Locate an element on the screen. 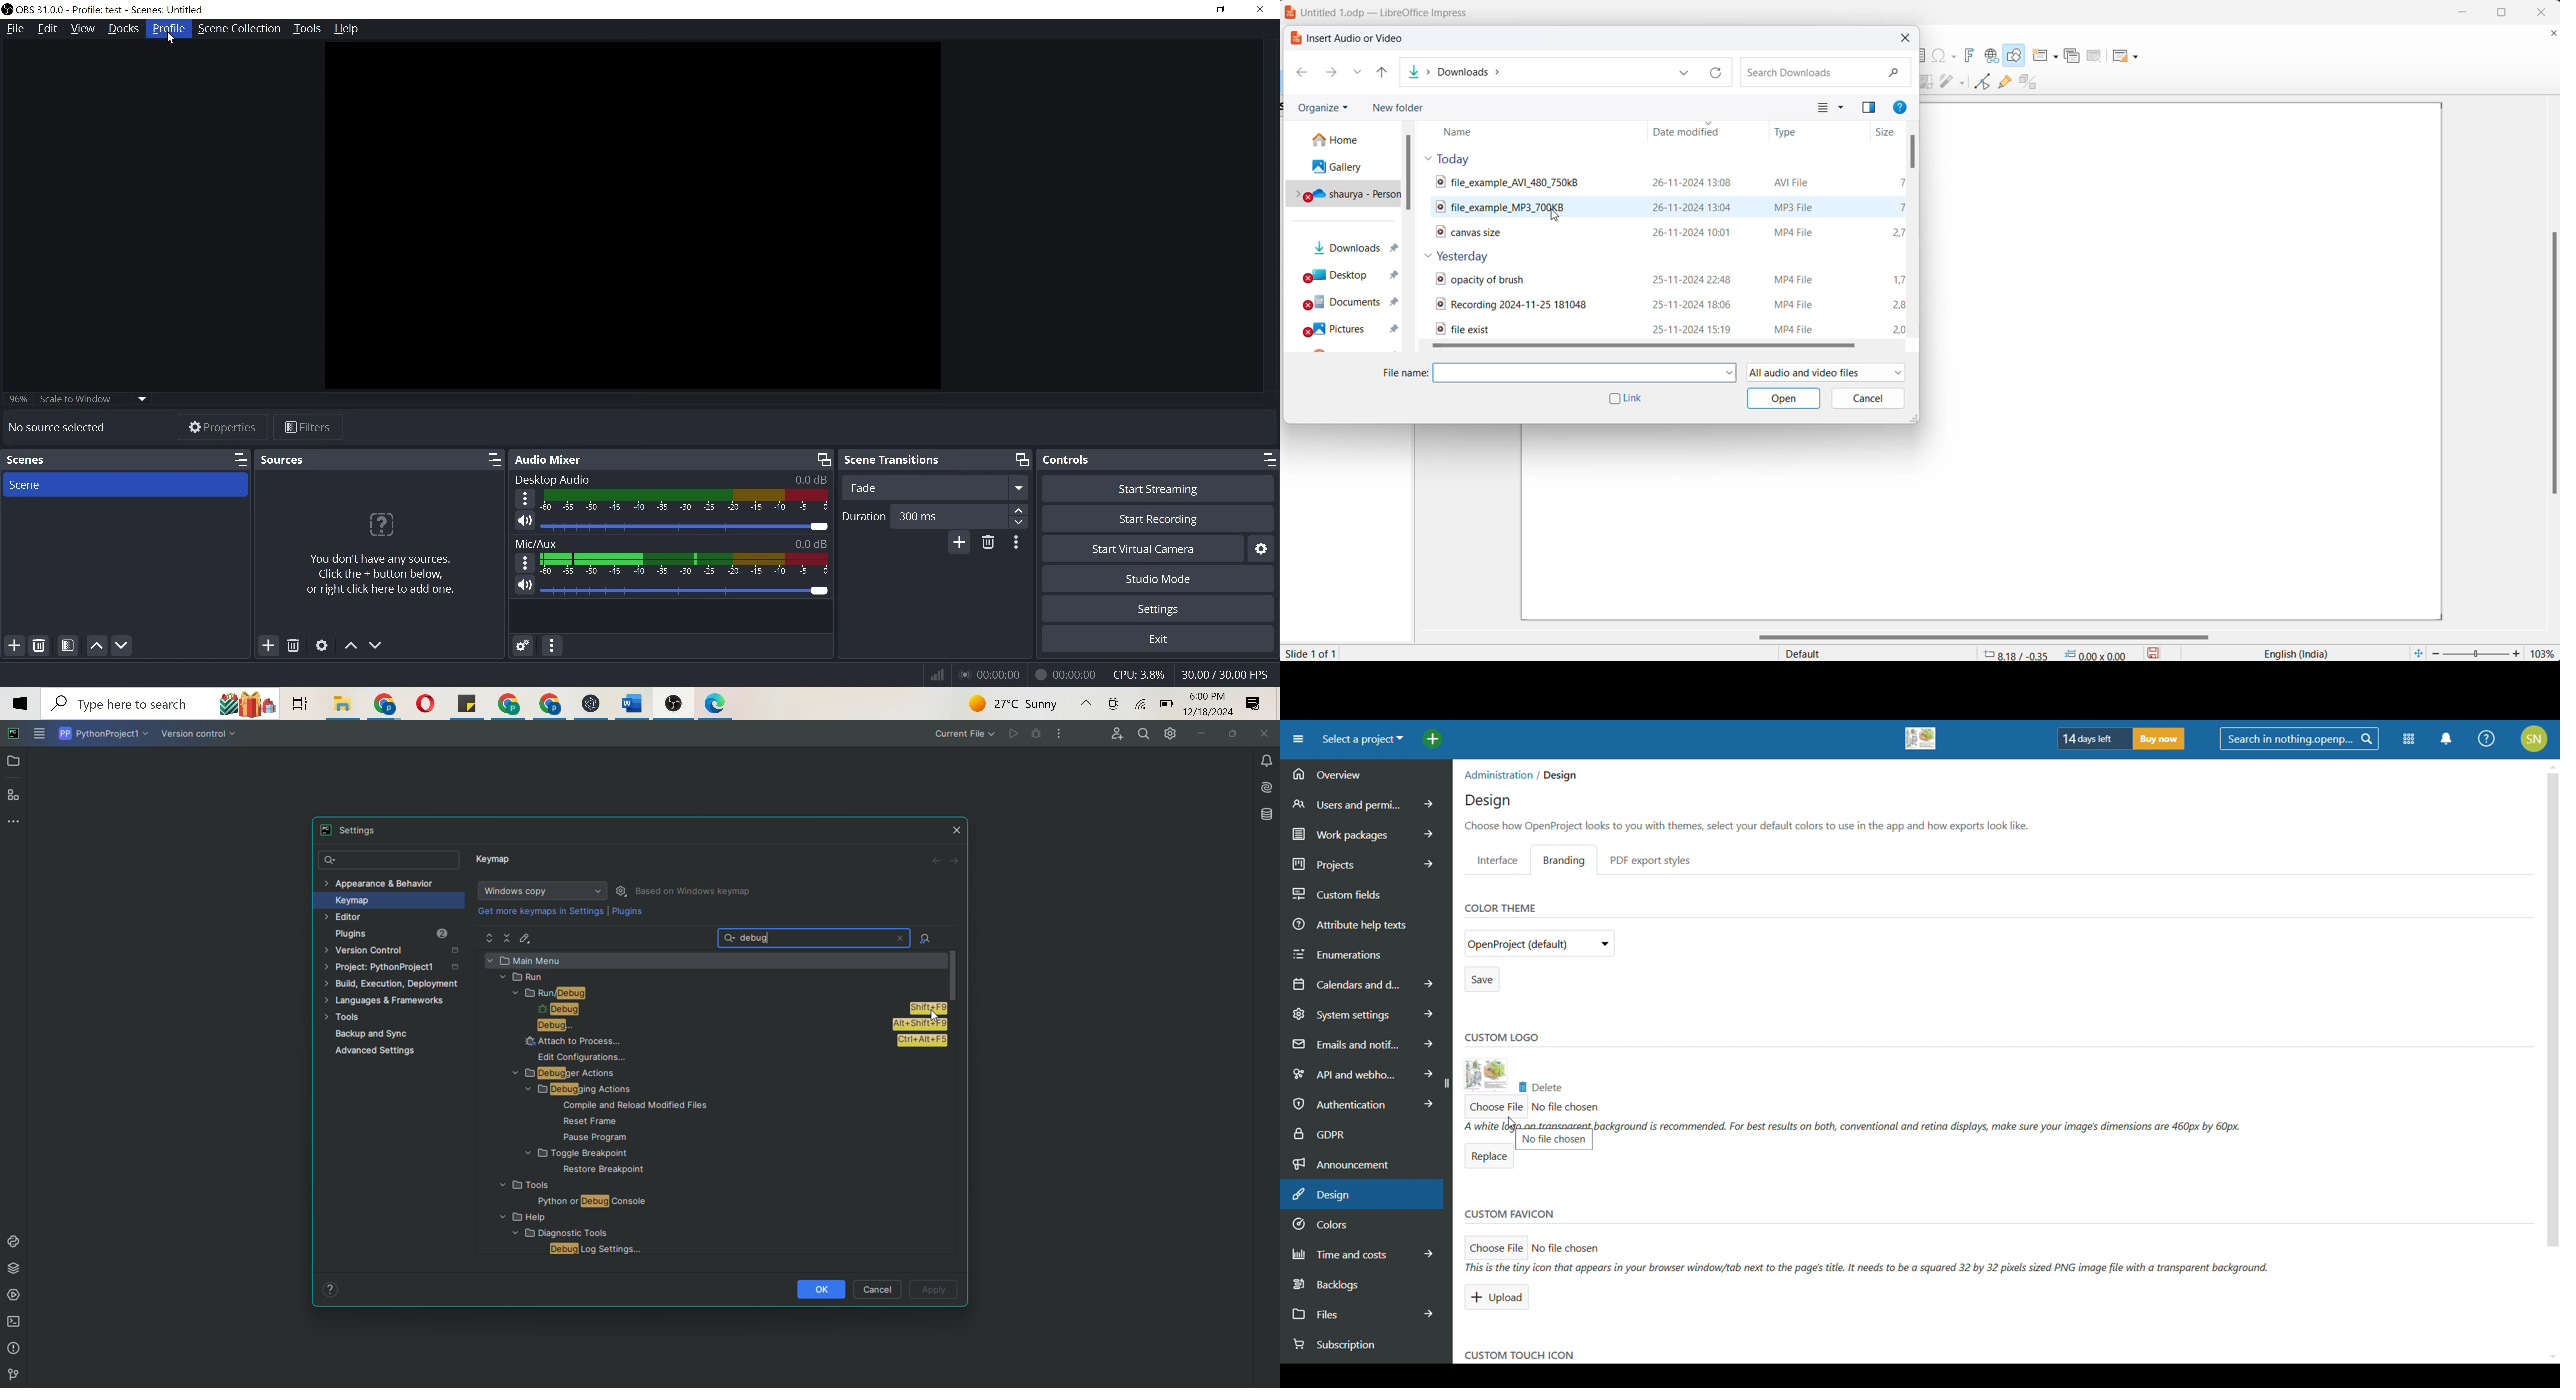 This screenshot has width=2576, height=1400. maximize is located at coordinates (237, 459).